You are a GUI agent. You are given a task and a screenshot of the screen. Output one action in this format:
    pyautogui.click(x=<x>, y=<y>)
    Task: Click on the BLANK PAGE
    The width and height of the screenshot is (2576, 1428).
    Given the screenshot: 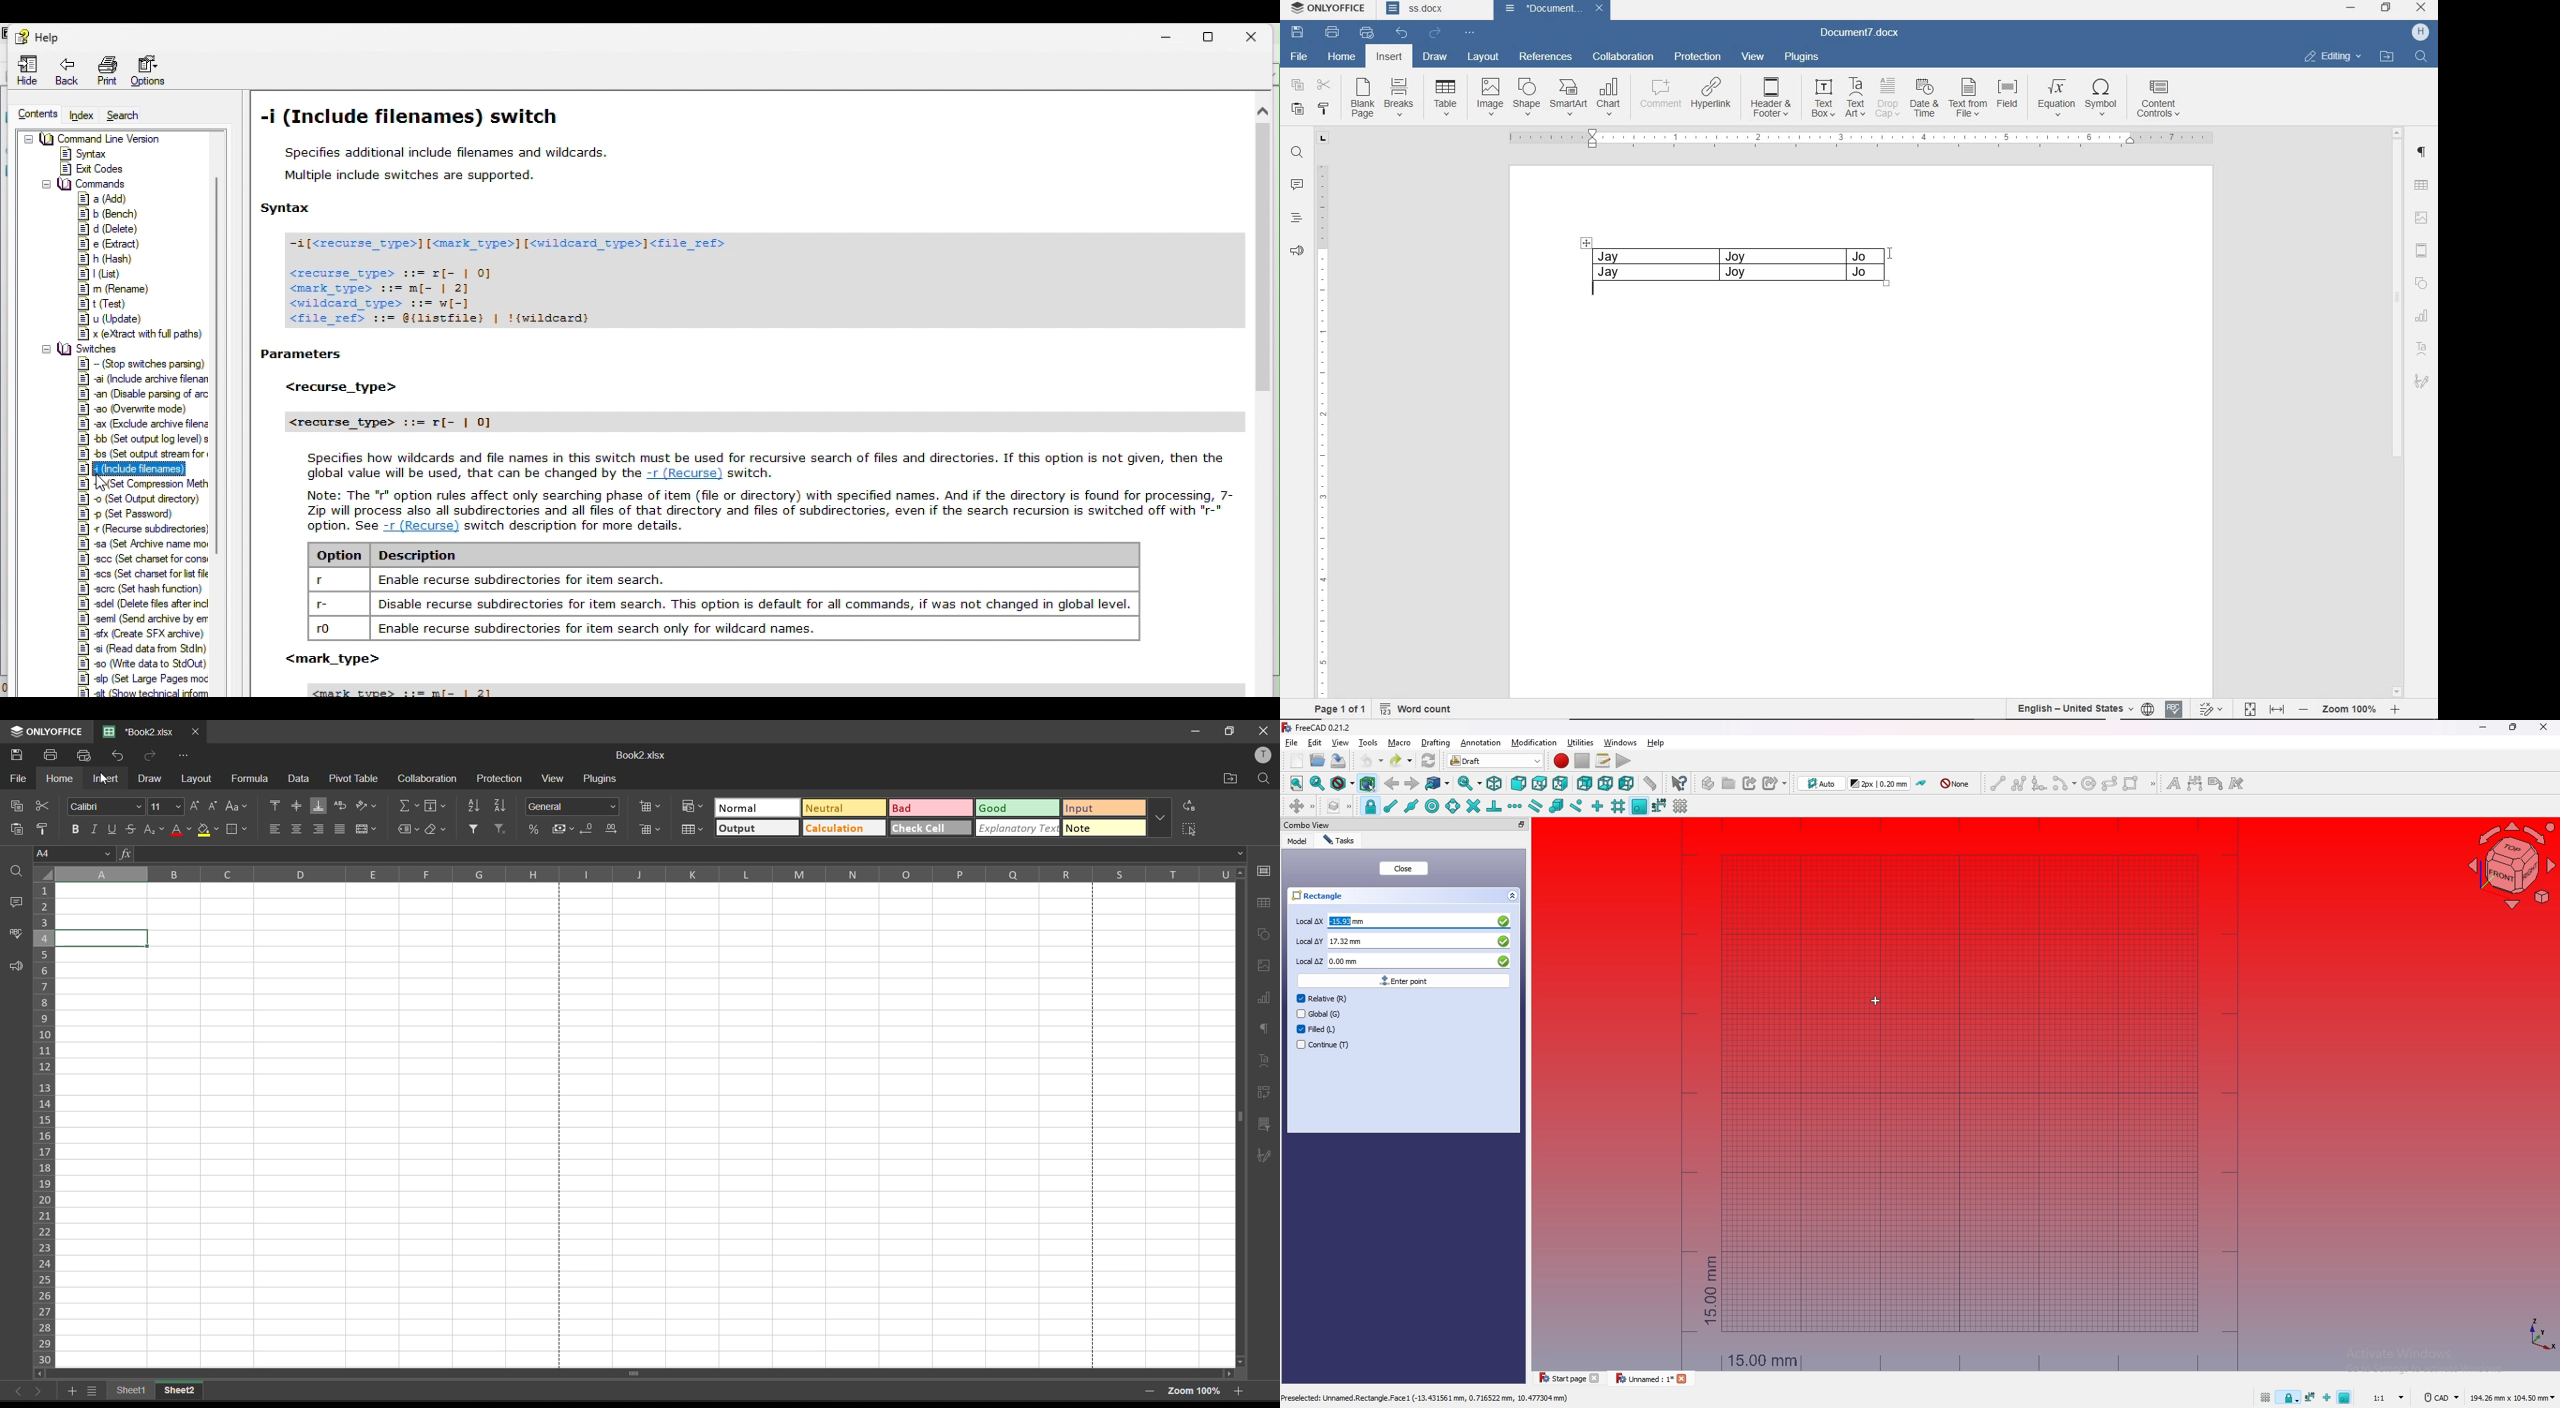 What is the action you would take?
    pyautogui.click(x=1361, y=99)
    